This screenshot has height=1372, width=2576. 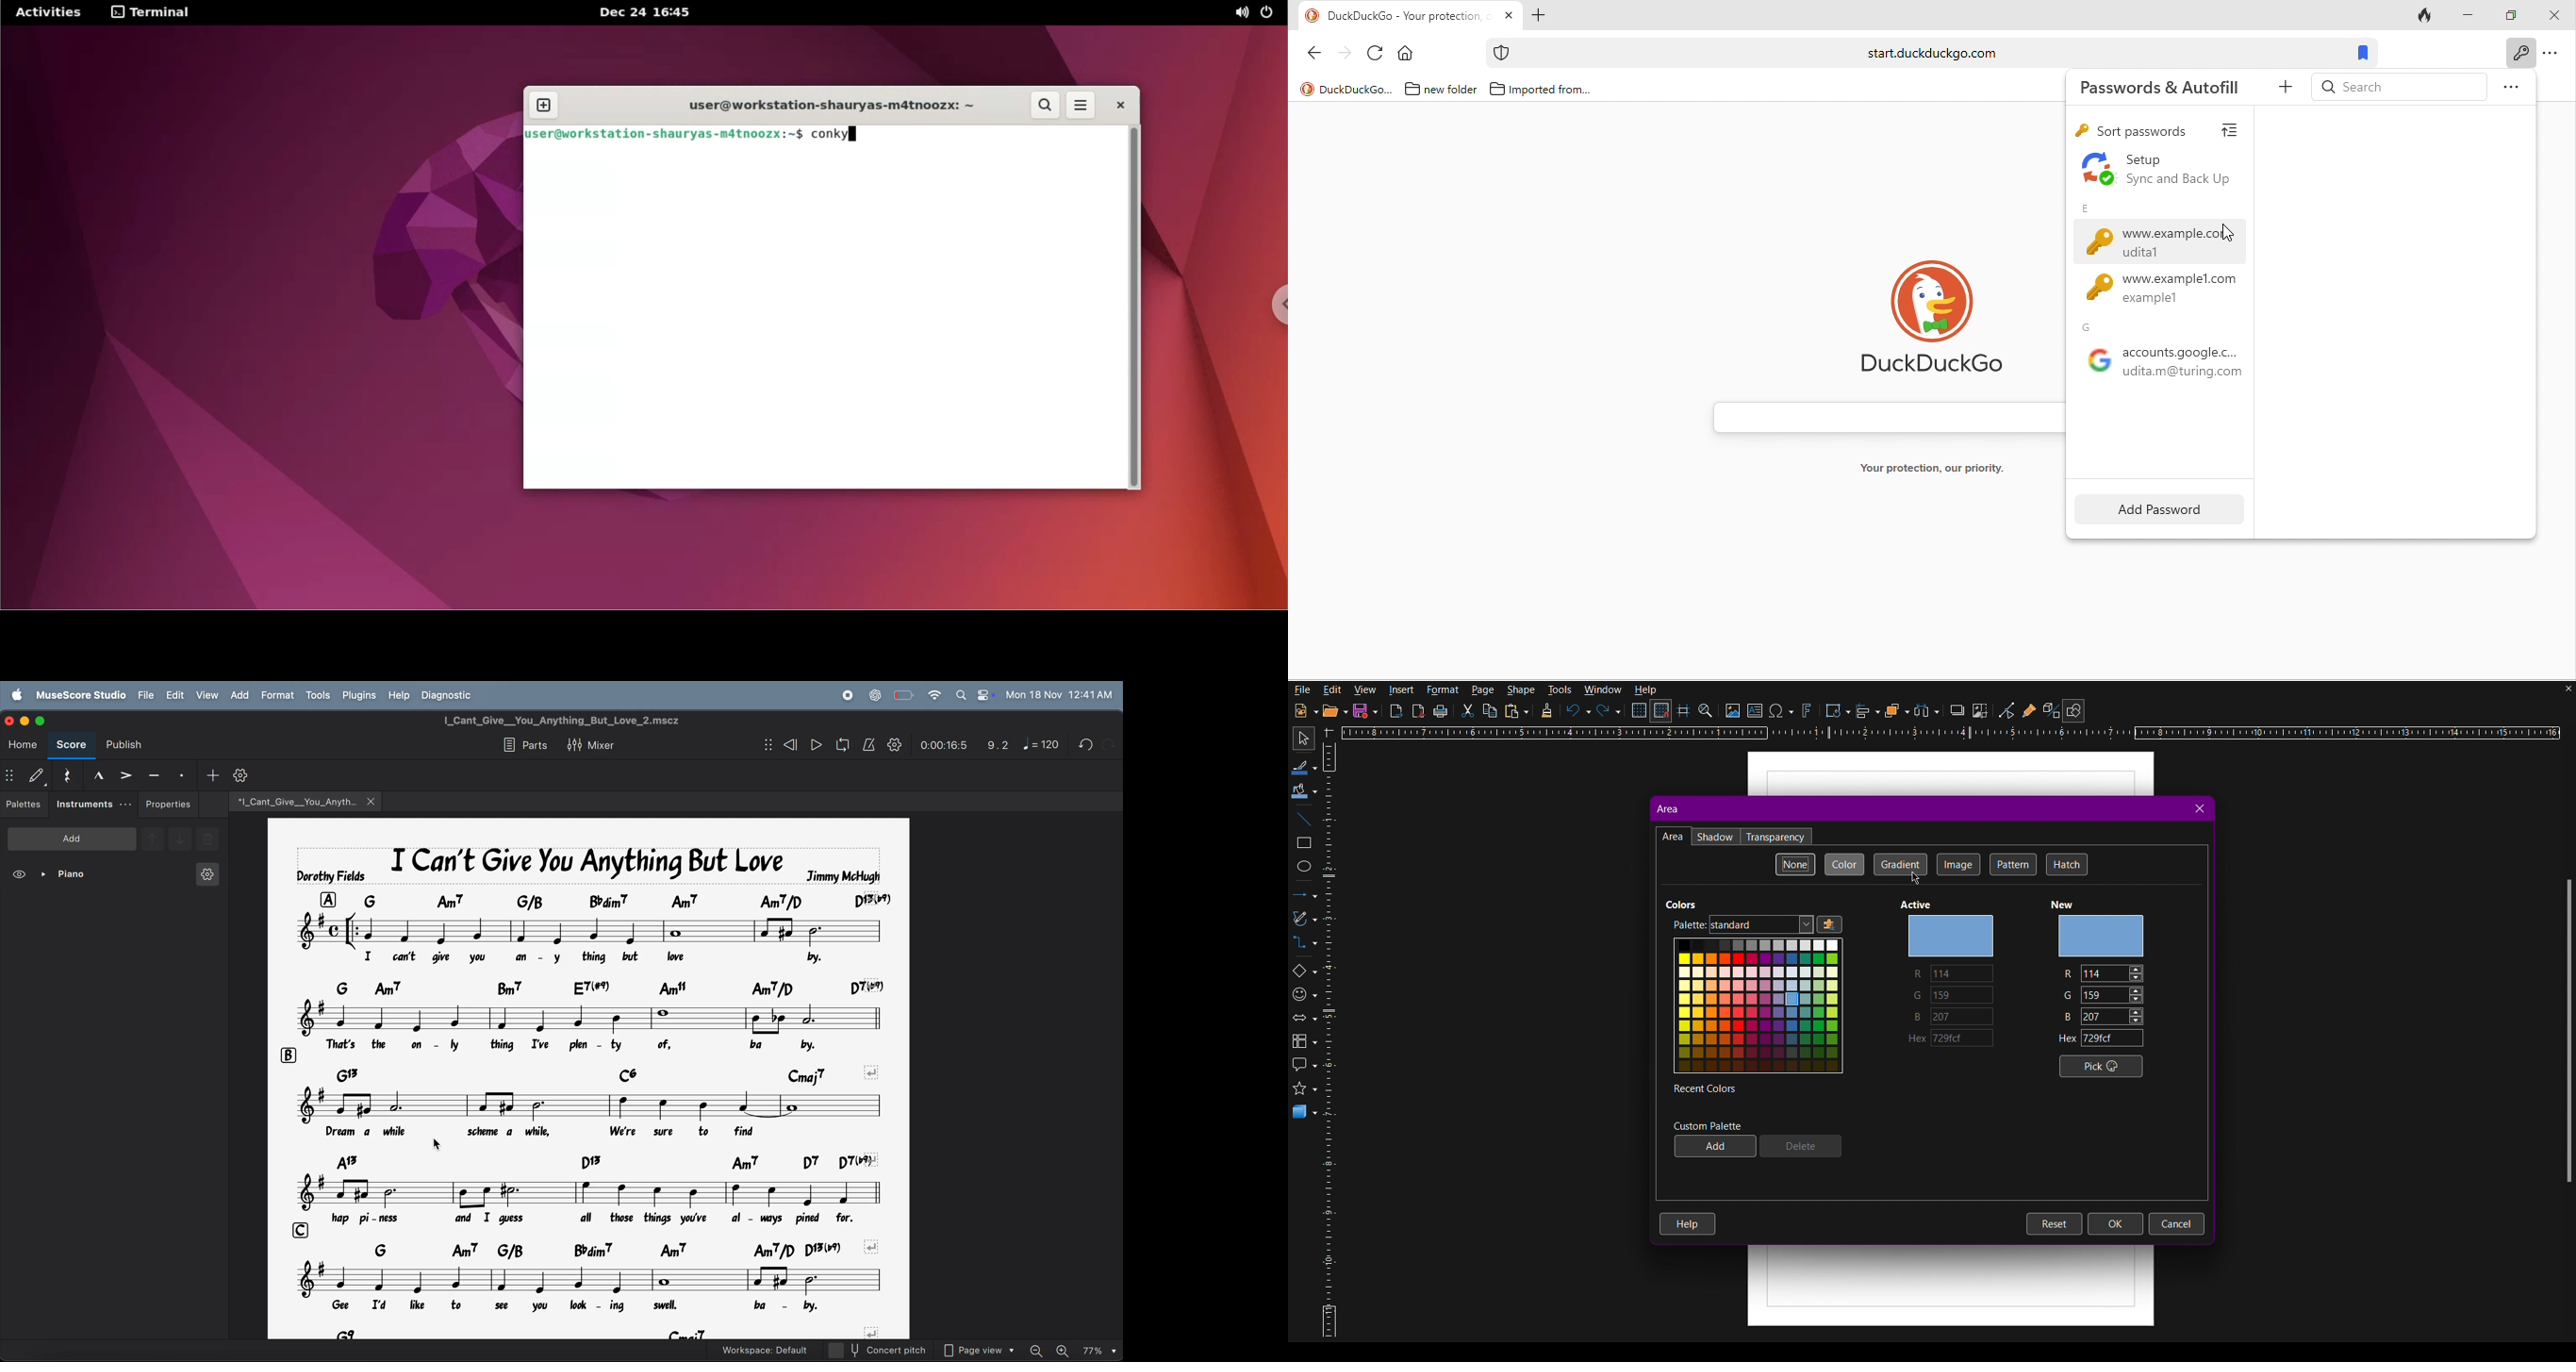 I want to click on Shadow, so click(x=1957, y=712).